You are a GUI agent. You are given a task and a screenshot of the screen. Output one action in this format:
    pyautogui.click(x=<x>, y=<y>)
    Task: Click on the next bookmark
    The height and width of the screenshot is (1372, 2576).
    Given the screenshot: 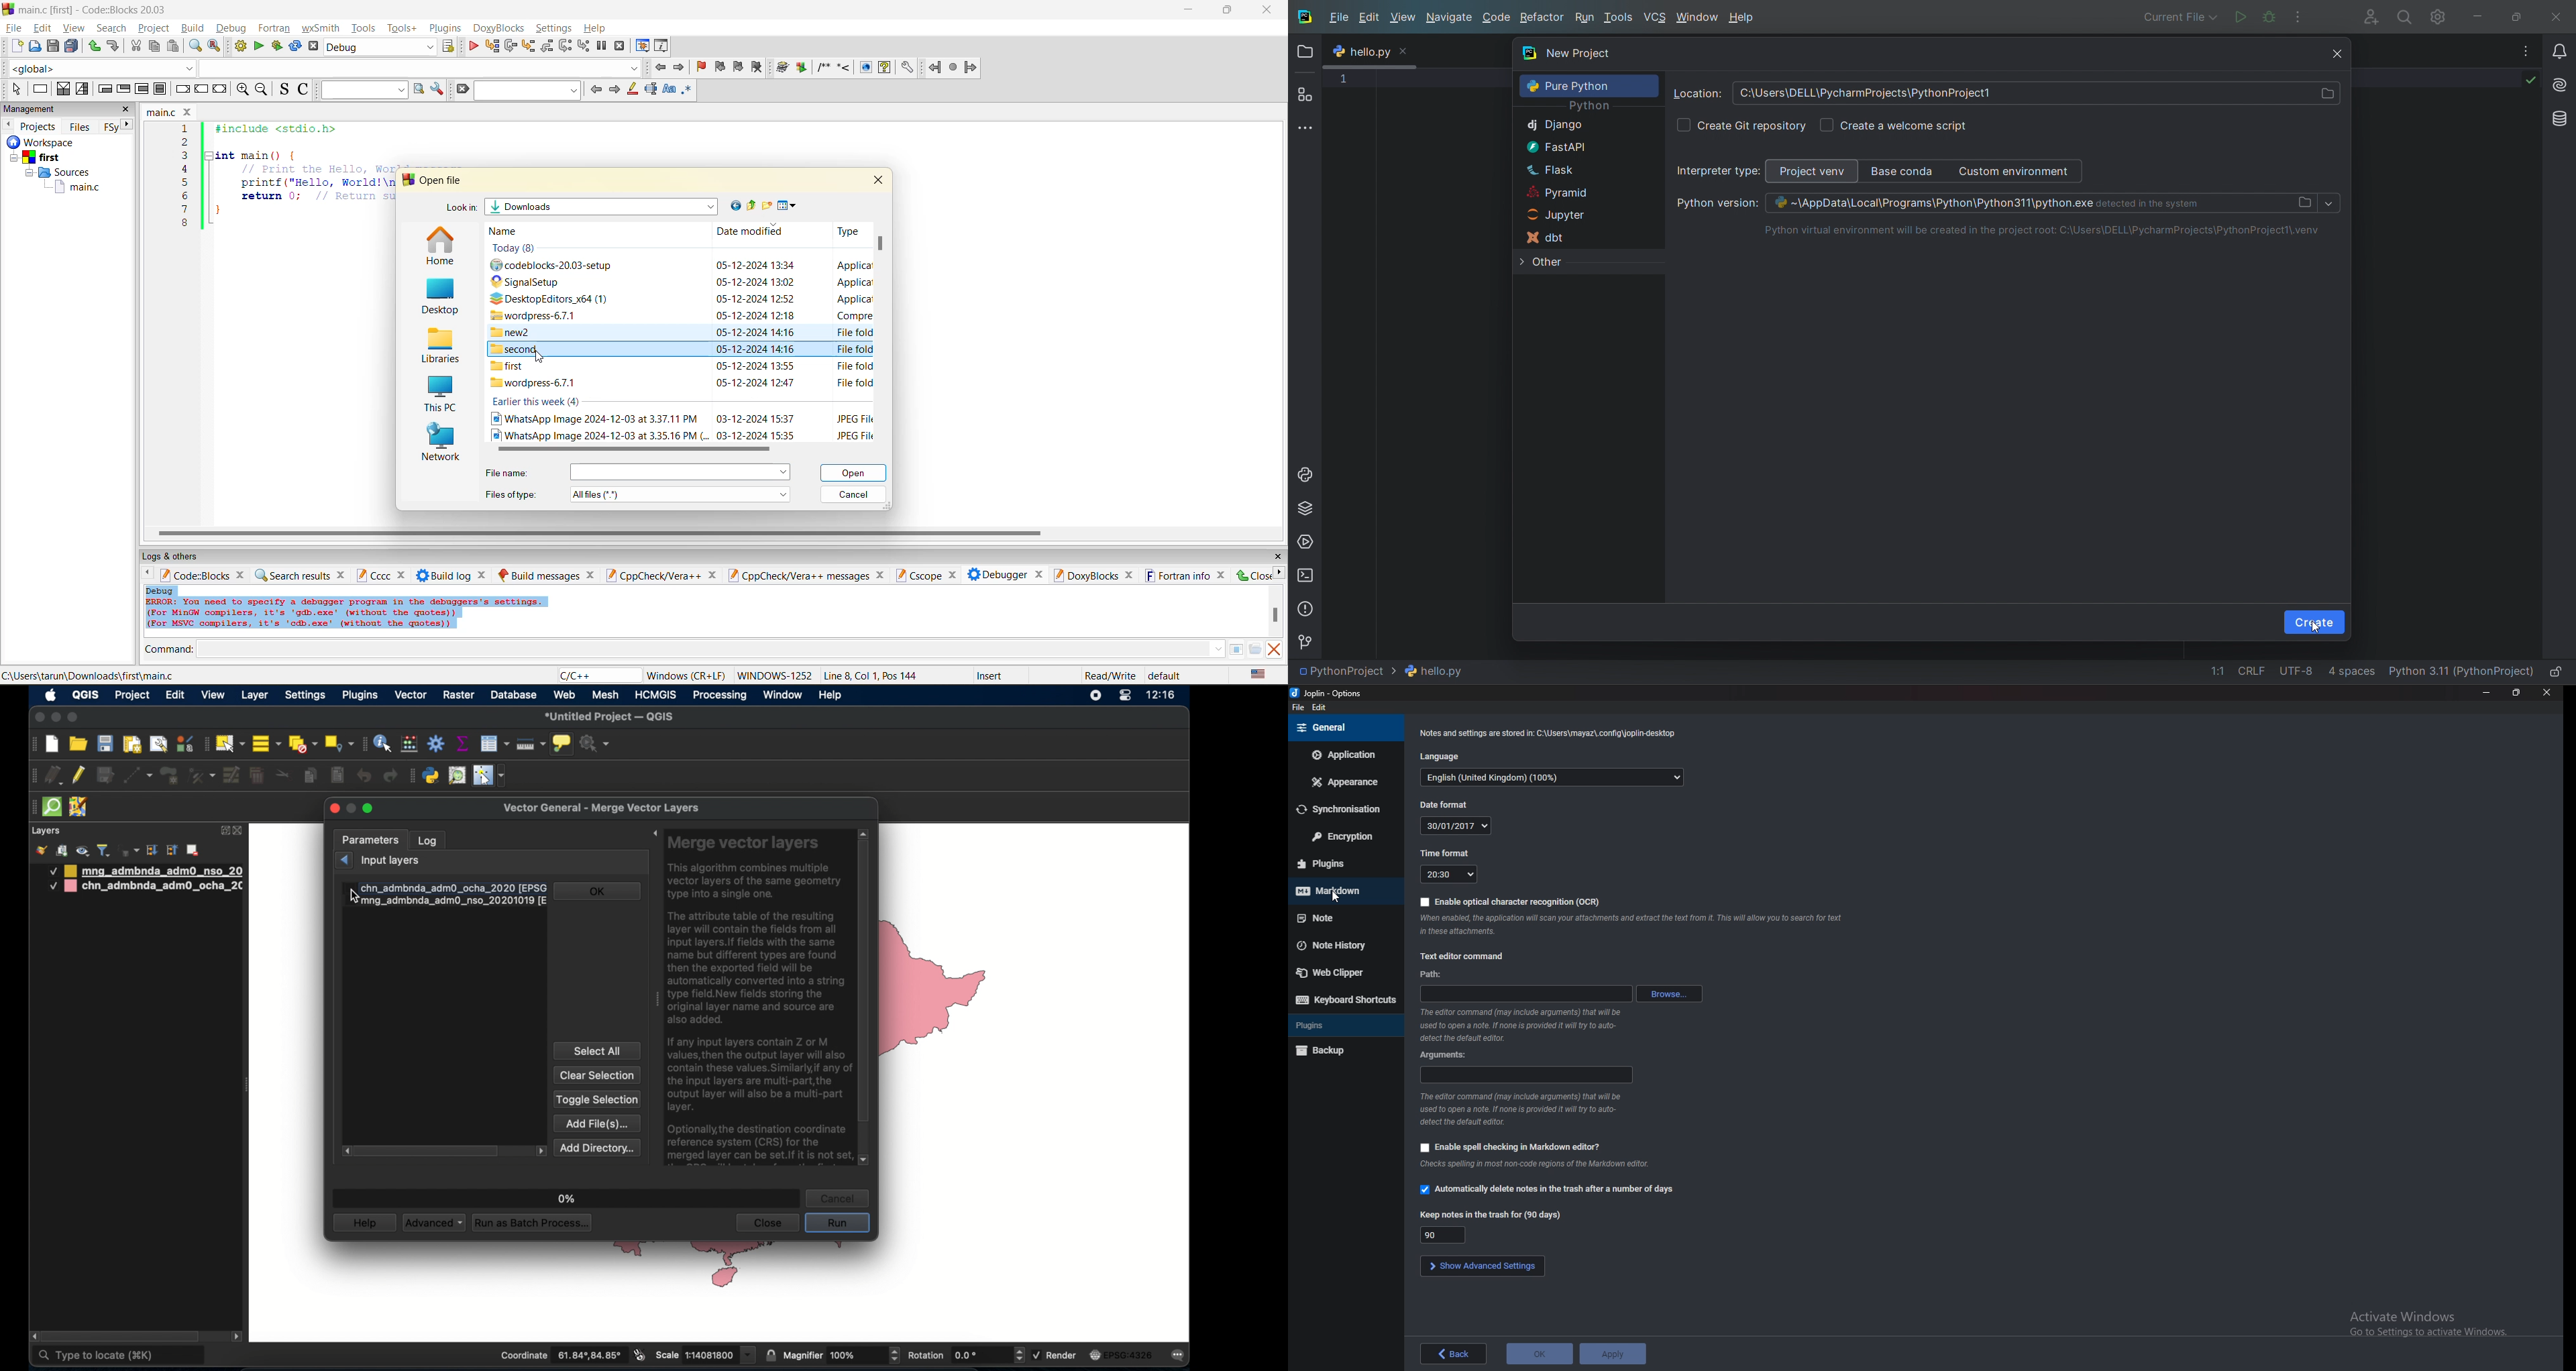 What is the action you would take?
    pyautogui.click(x=739, y=65)
    